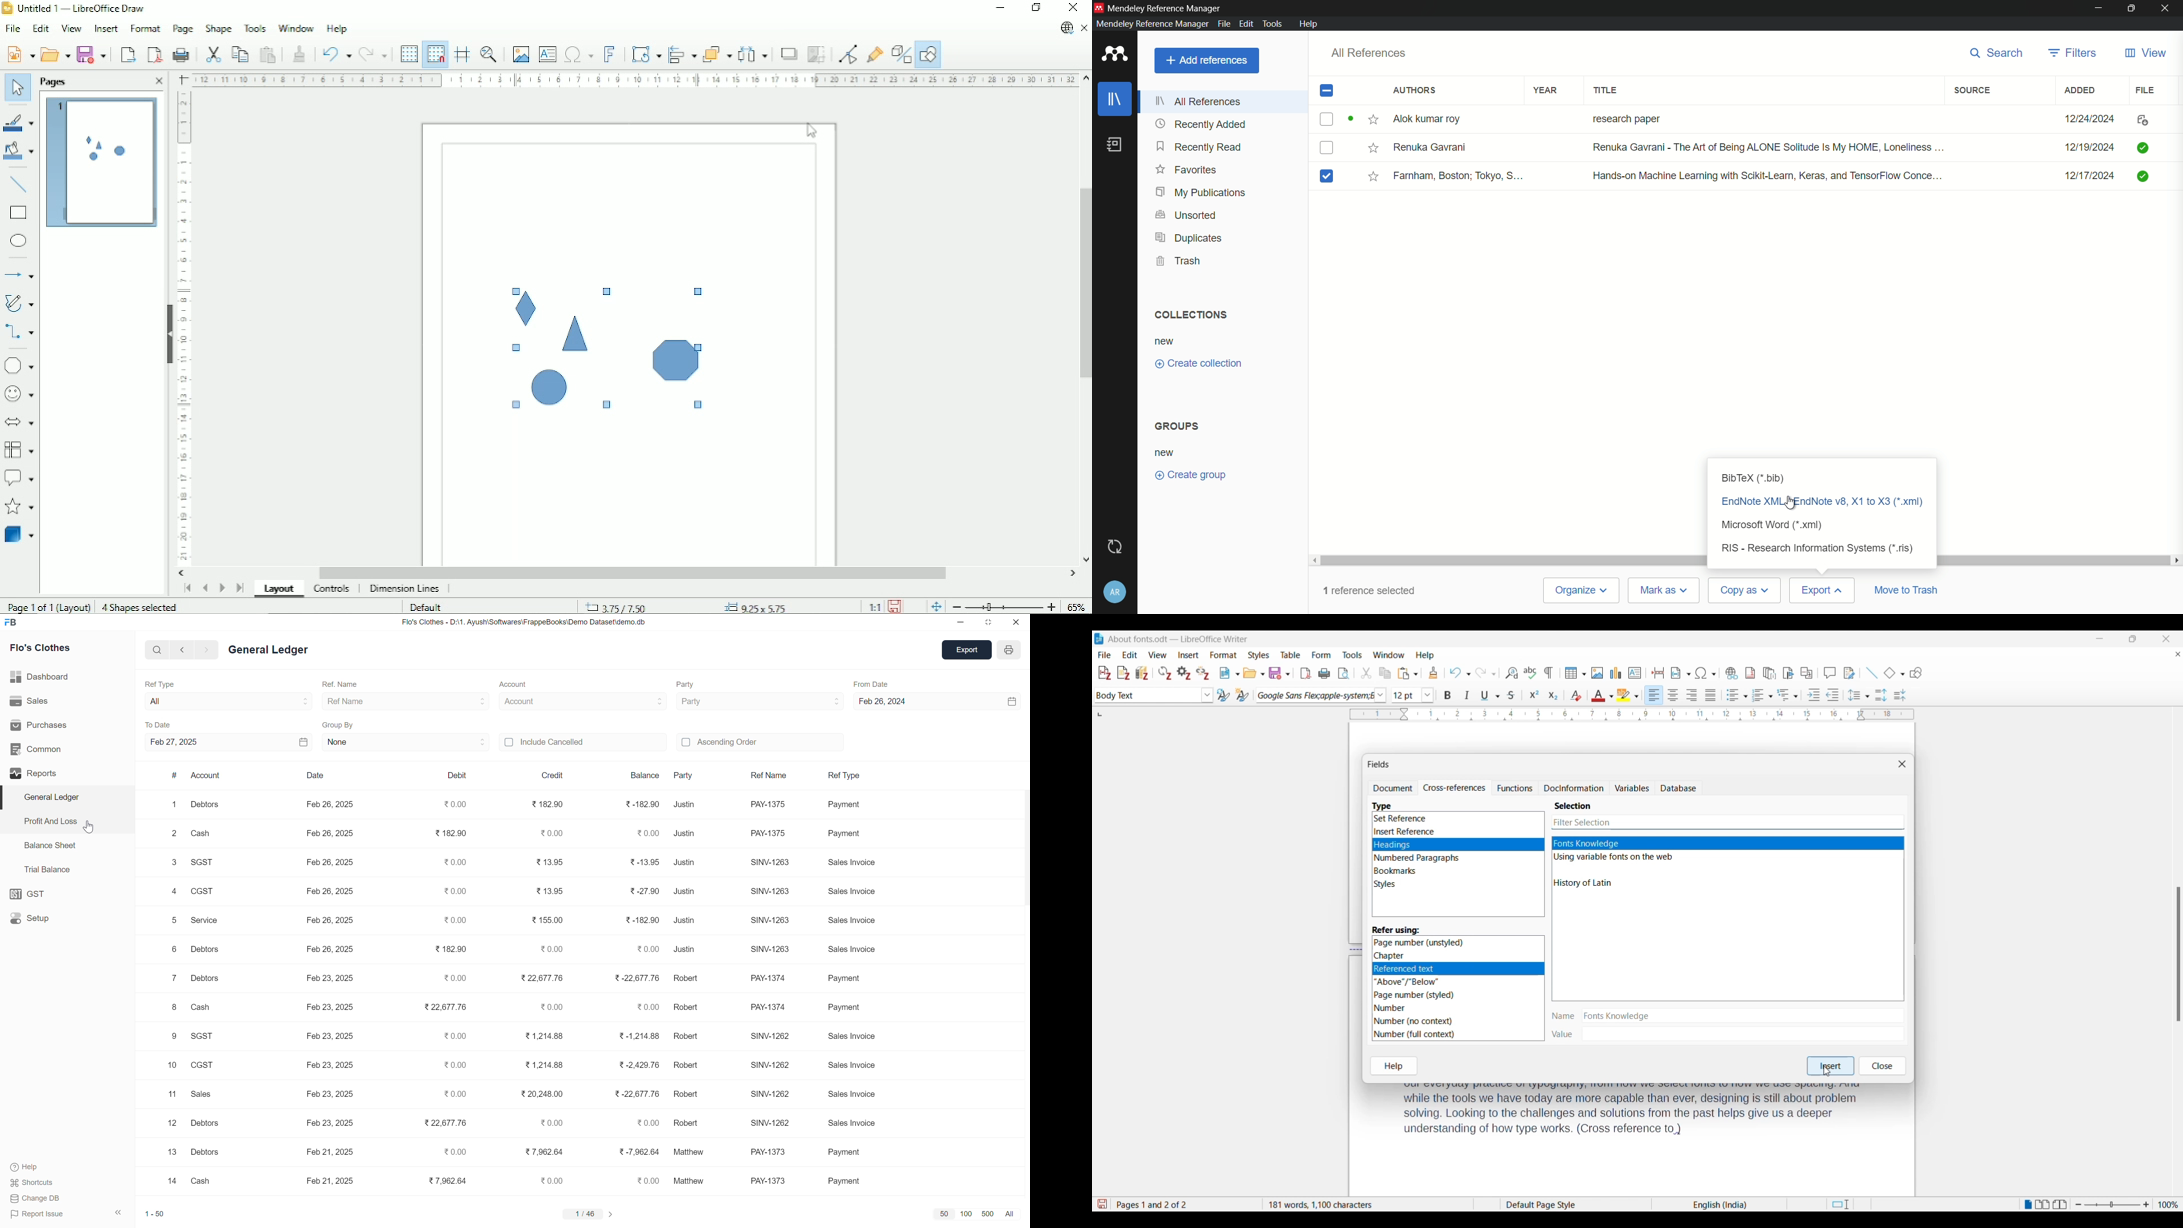  I want to click on PAY-1374, so click(764, 1008).